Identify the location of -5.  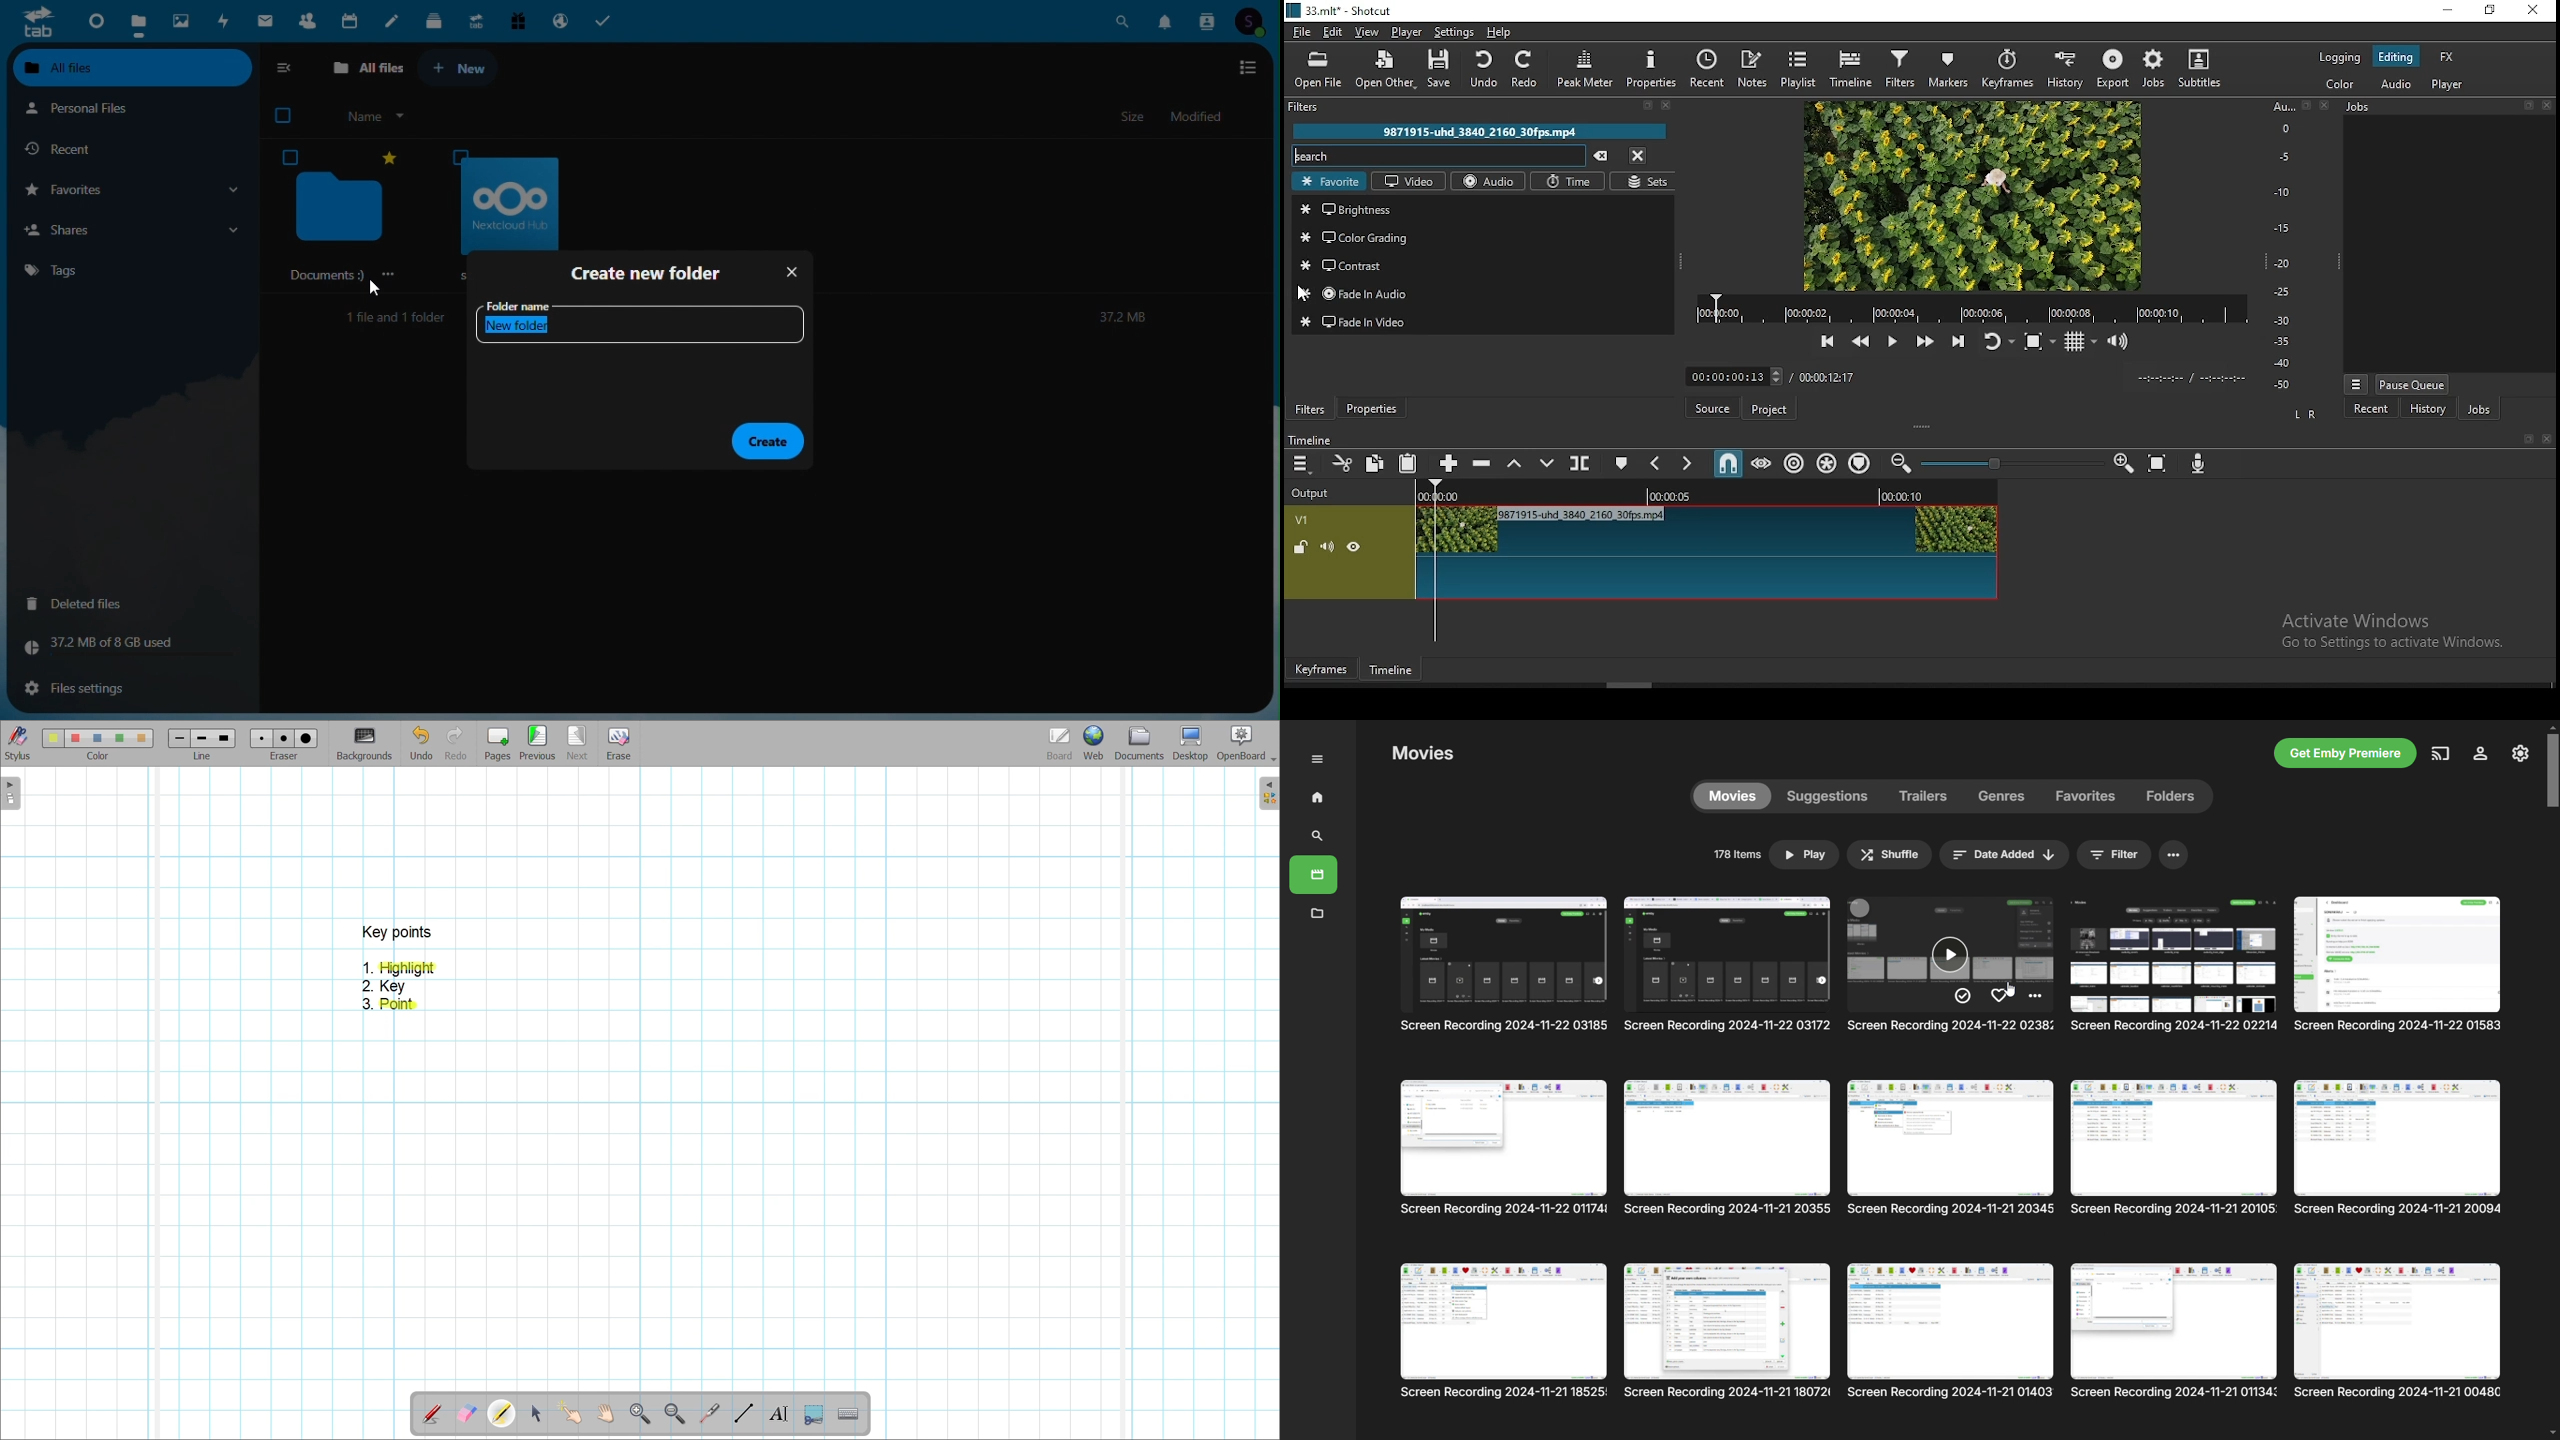
(2287, 155).